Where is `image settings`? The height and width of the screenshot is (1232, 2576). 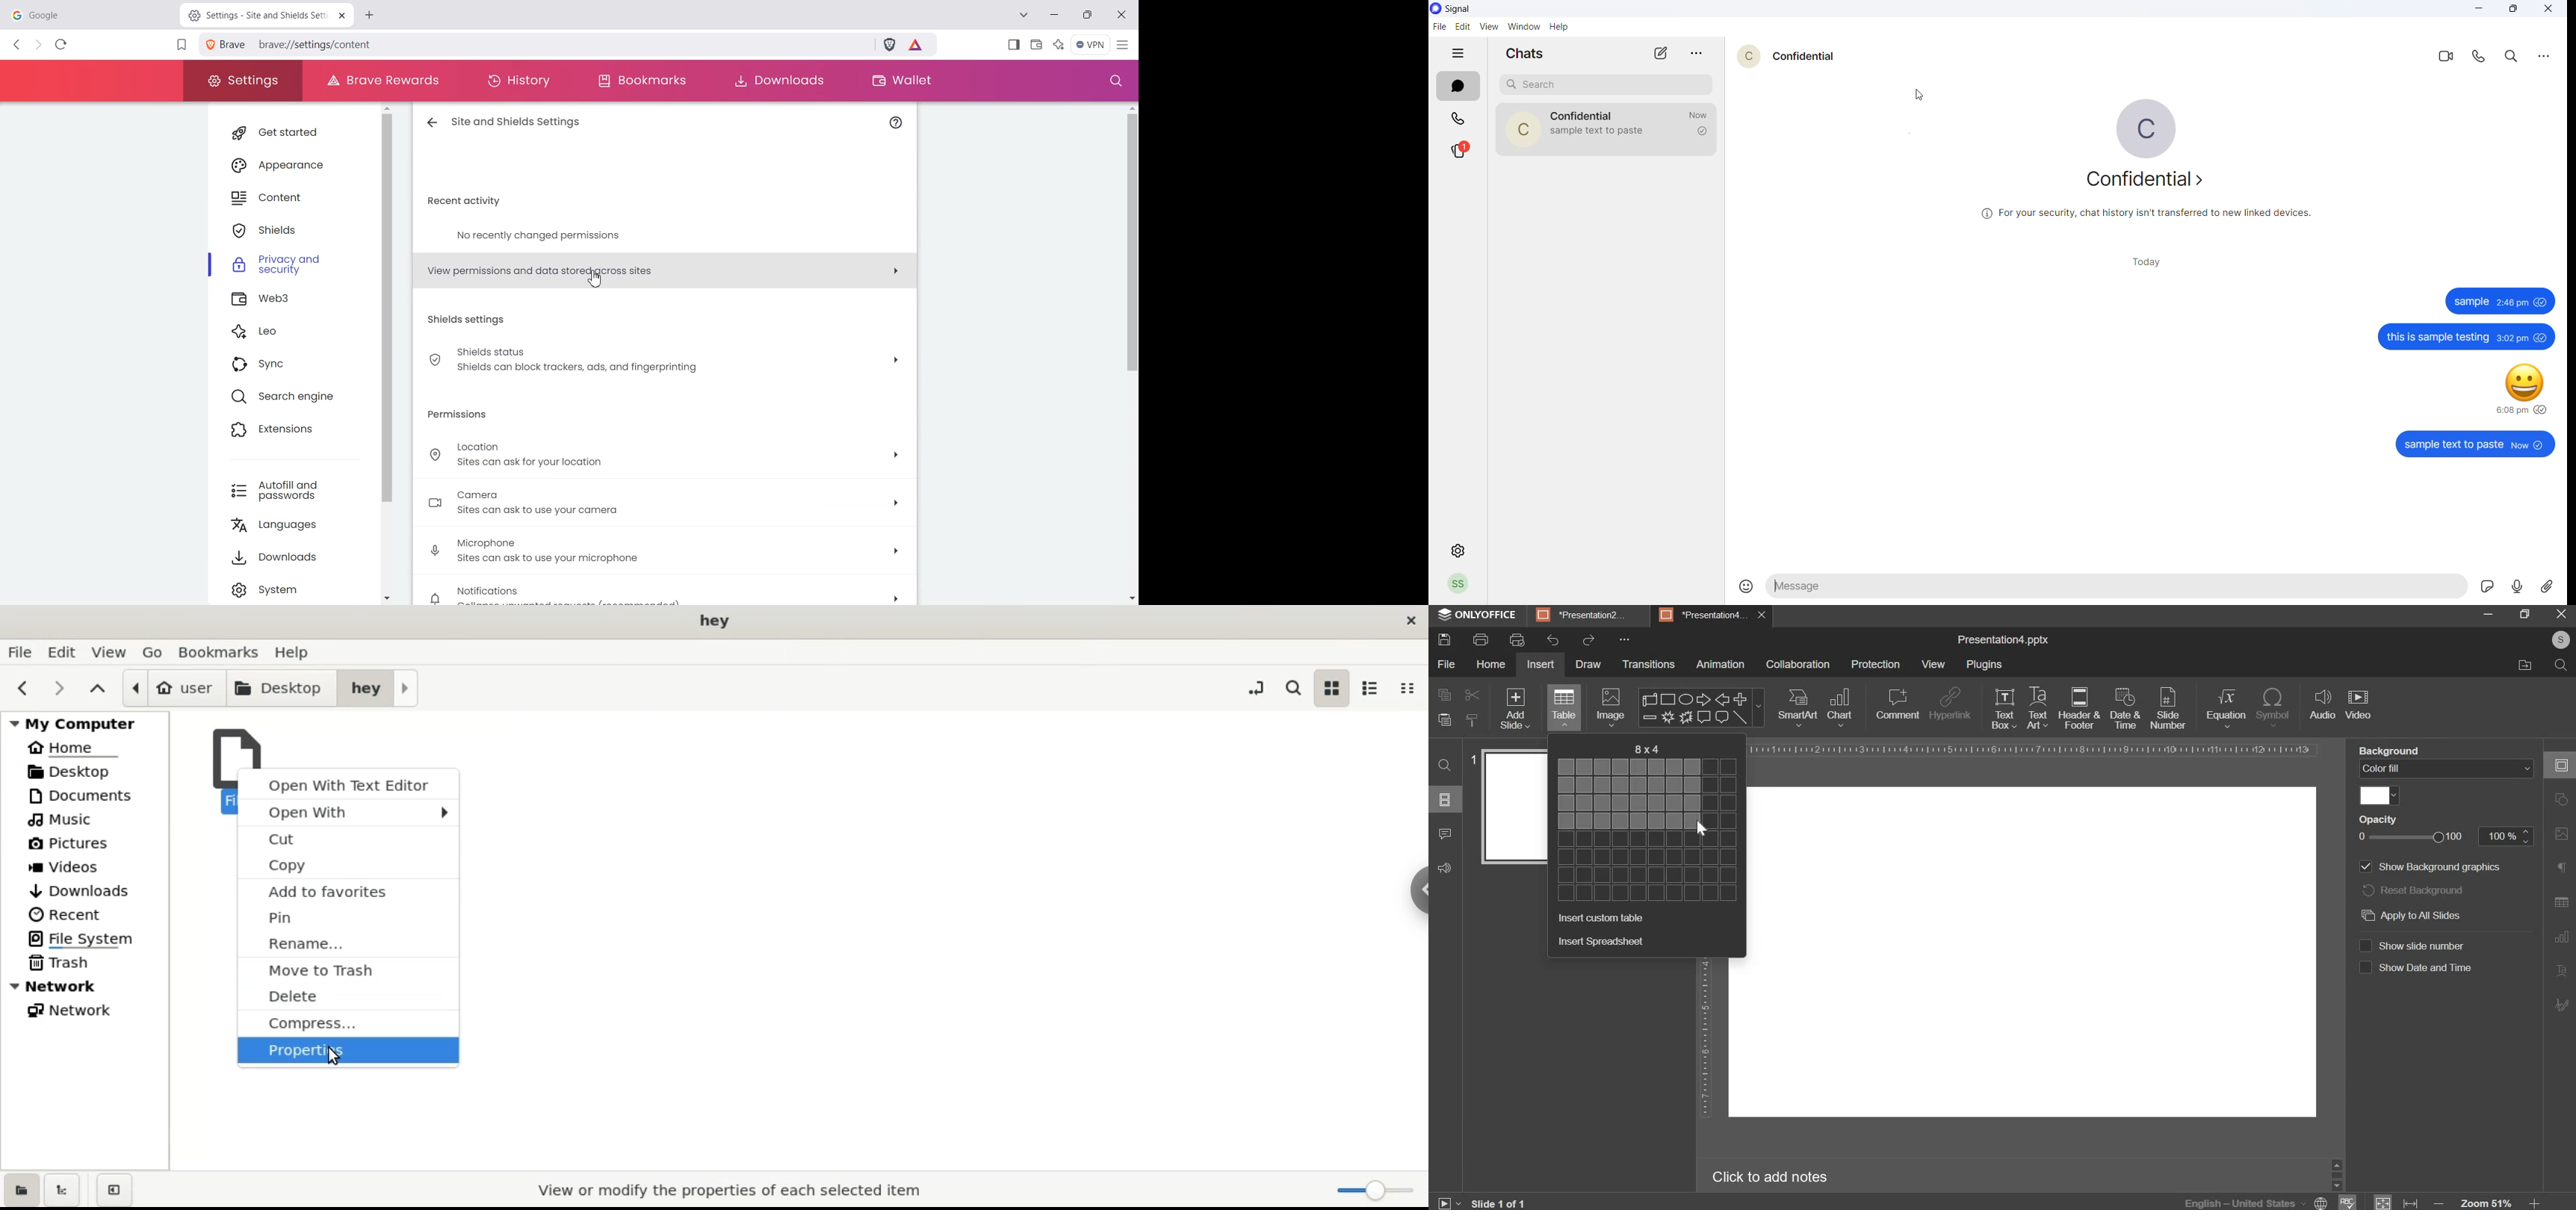
image settings is located at coordinates (2562, 834).